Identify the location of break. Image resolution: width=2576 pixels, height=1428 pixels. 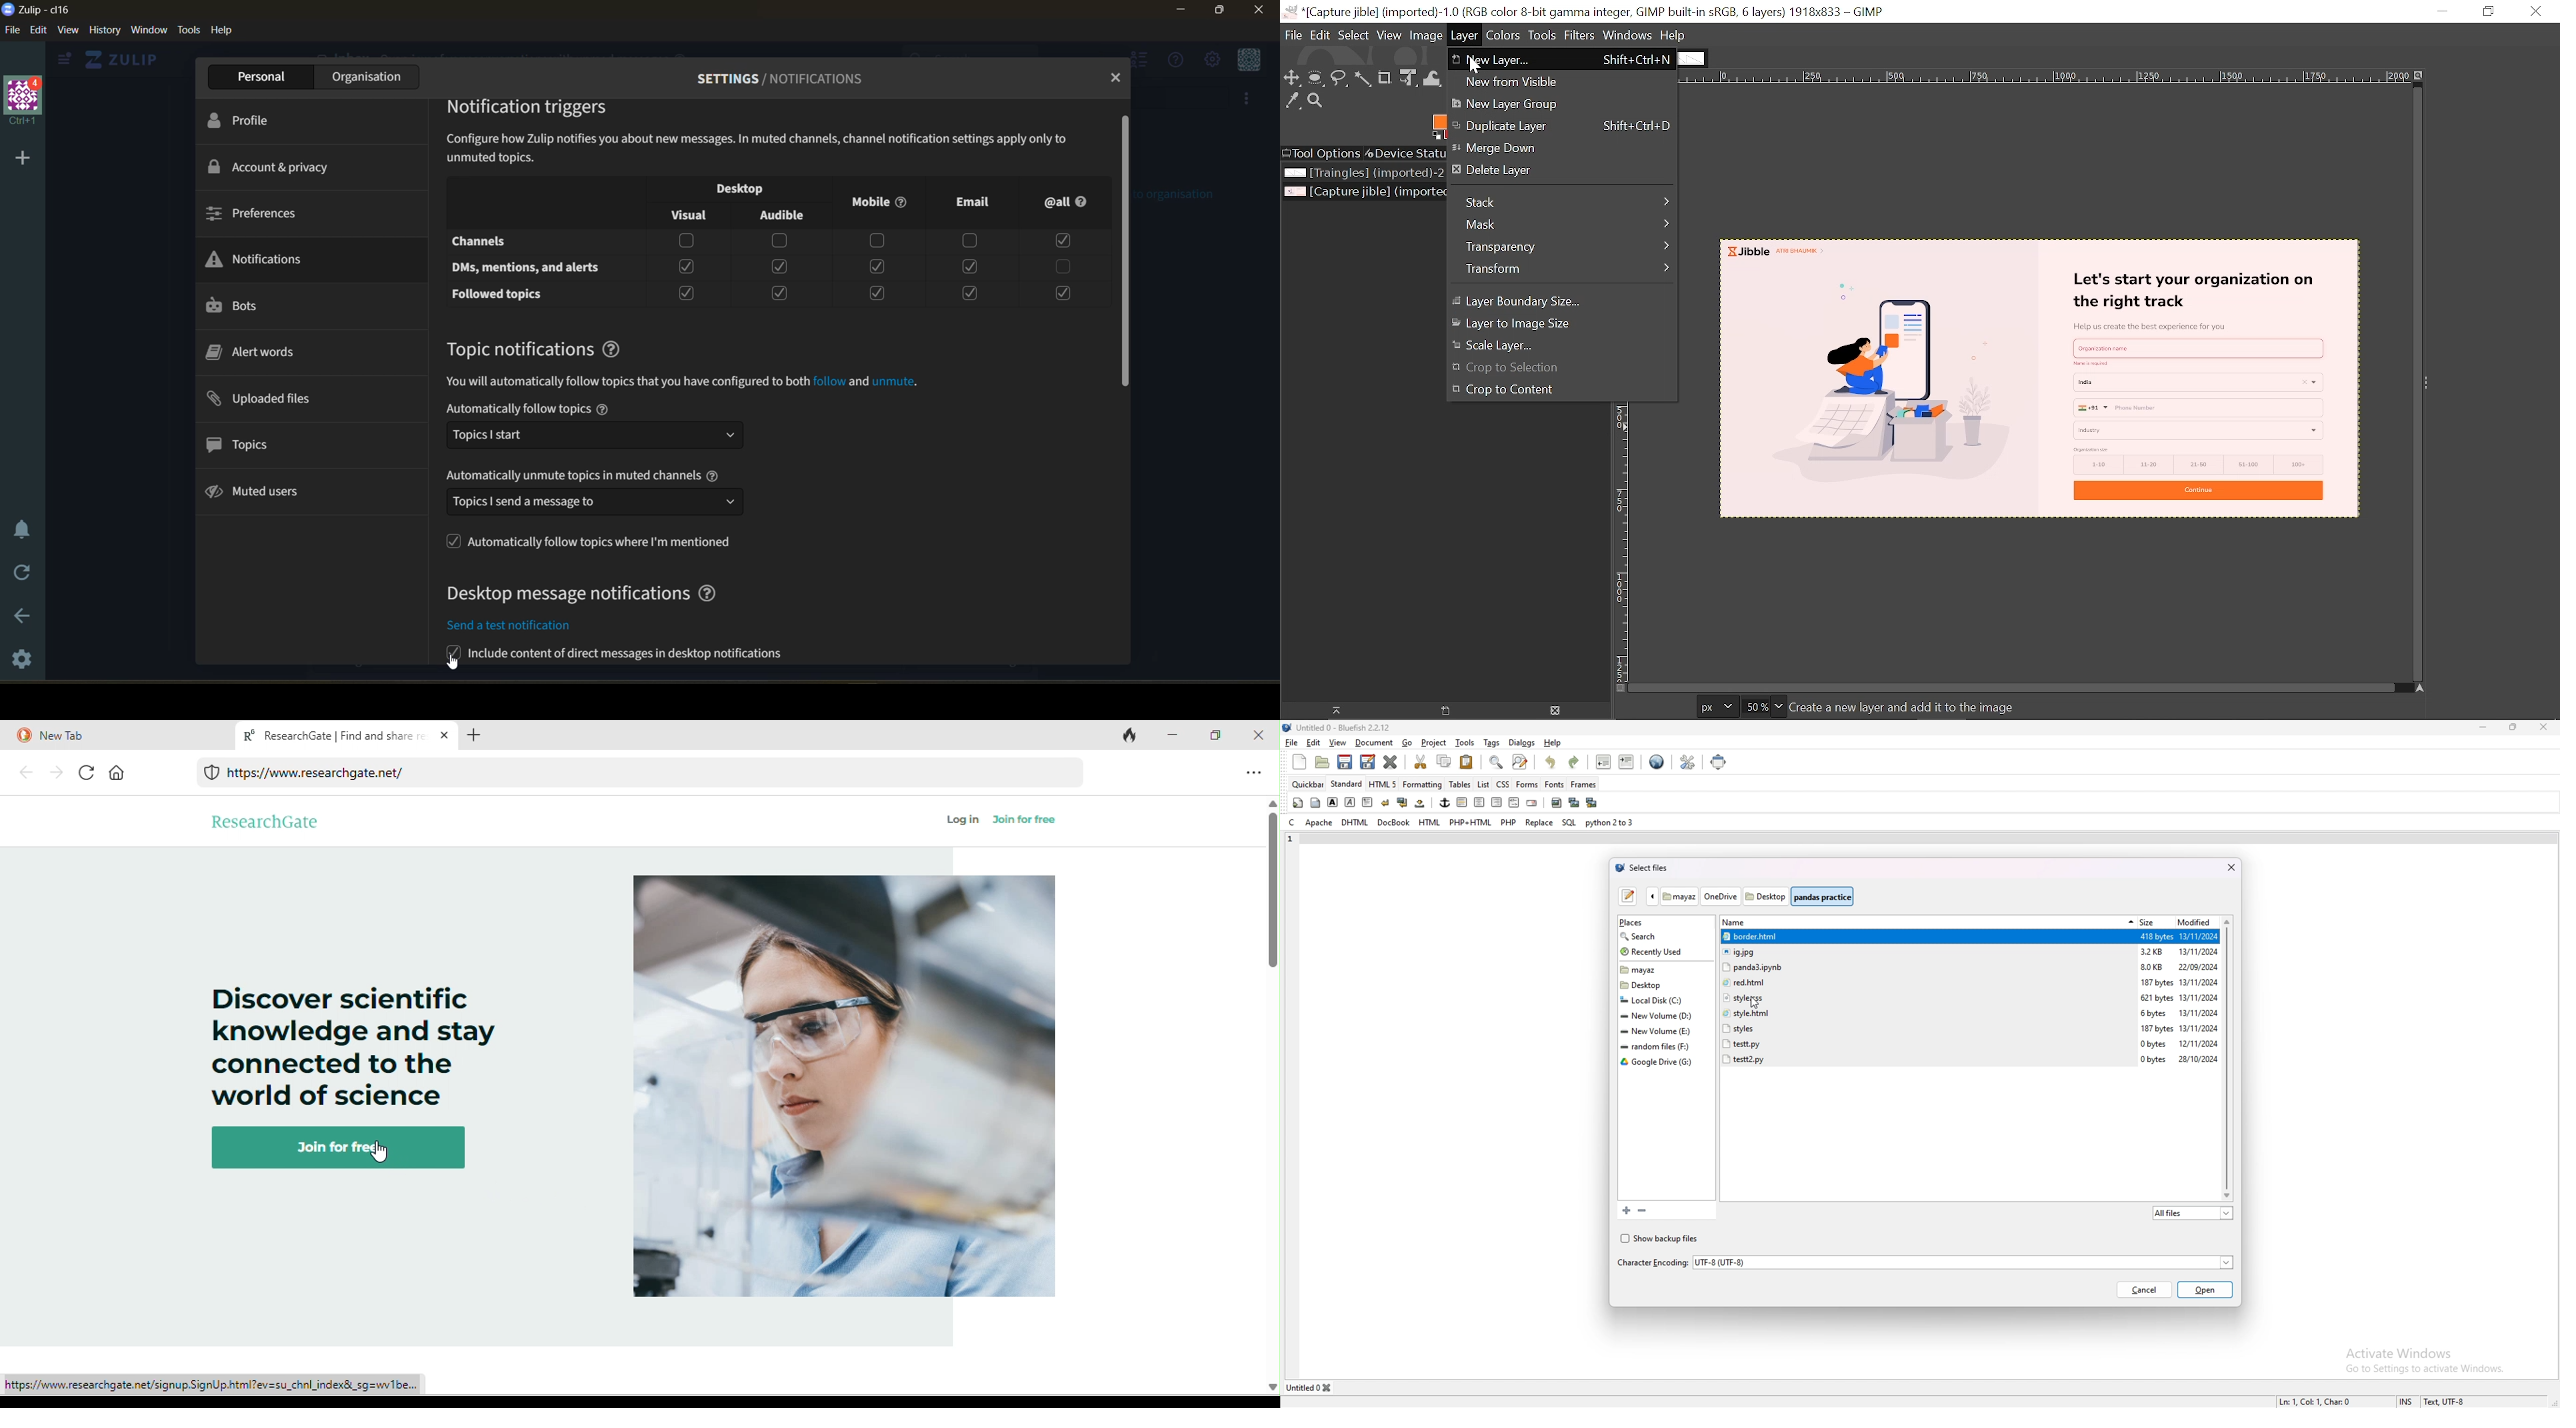
(1385, 803).